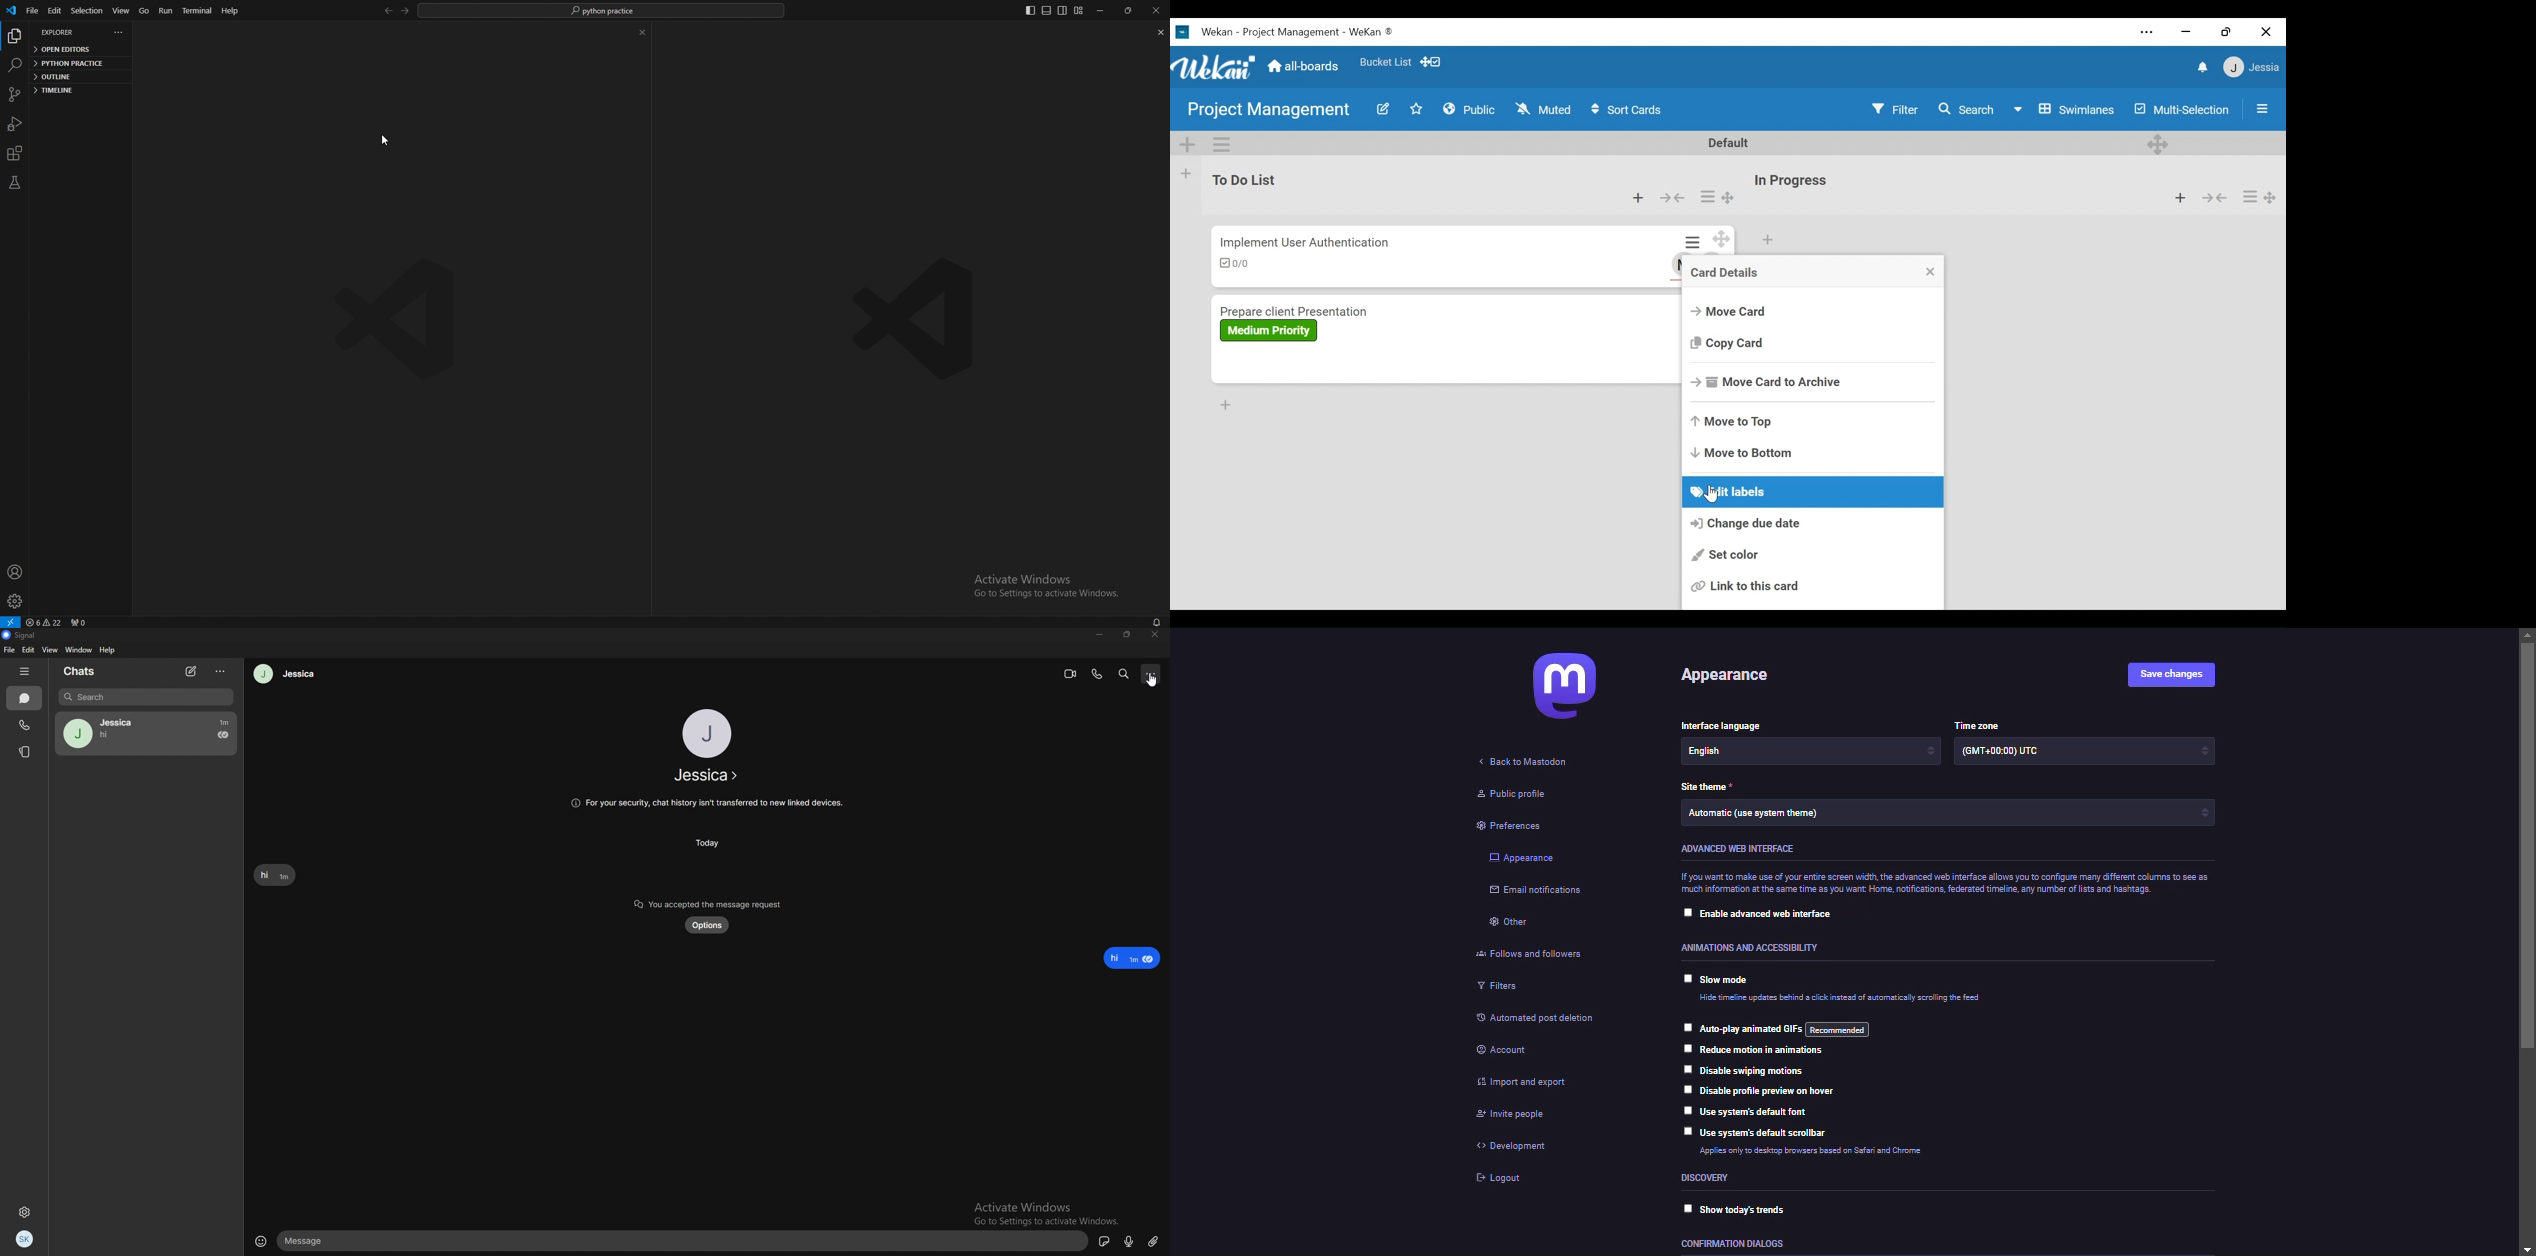 This screenshot has height=1260, width=2548. I want to click on Window, so click(78, 650).